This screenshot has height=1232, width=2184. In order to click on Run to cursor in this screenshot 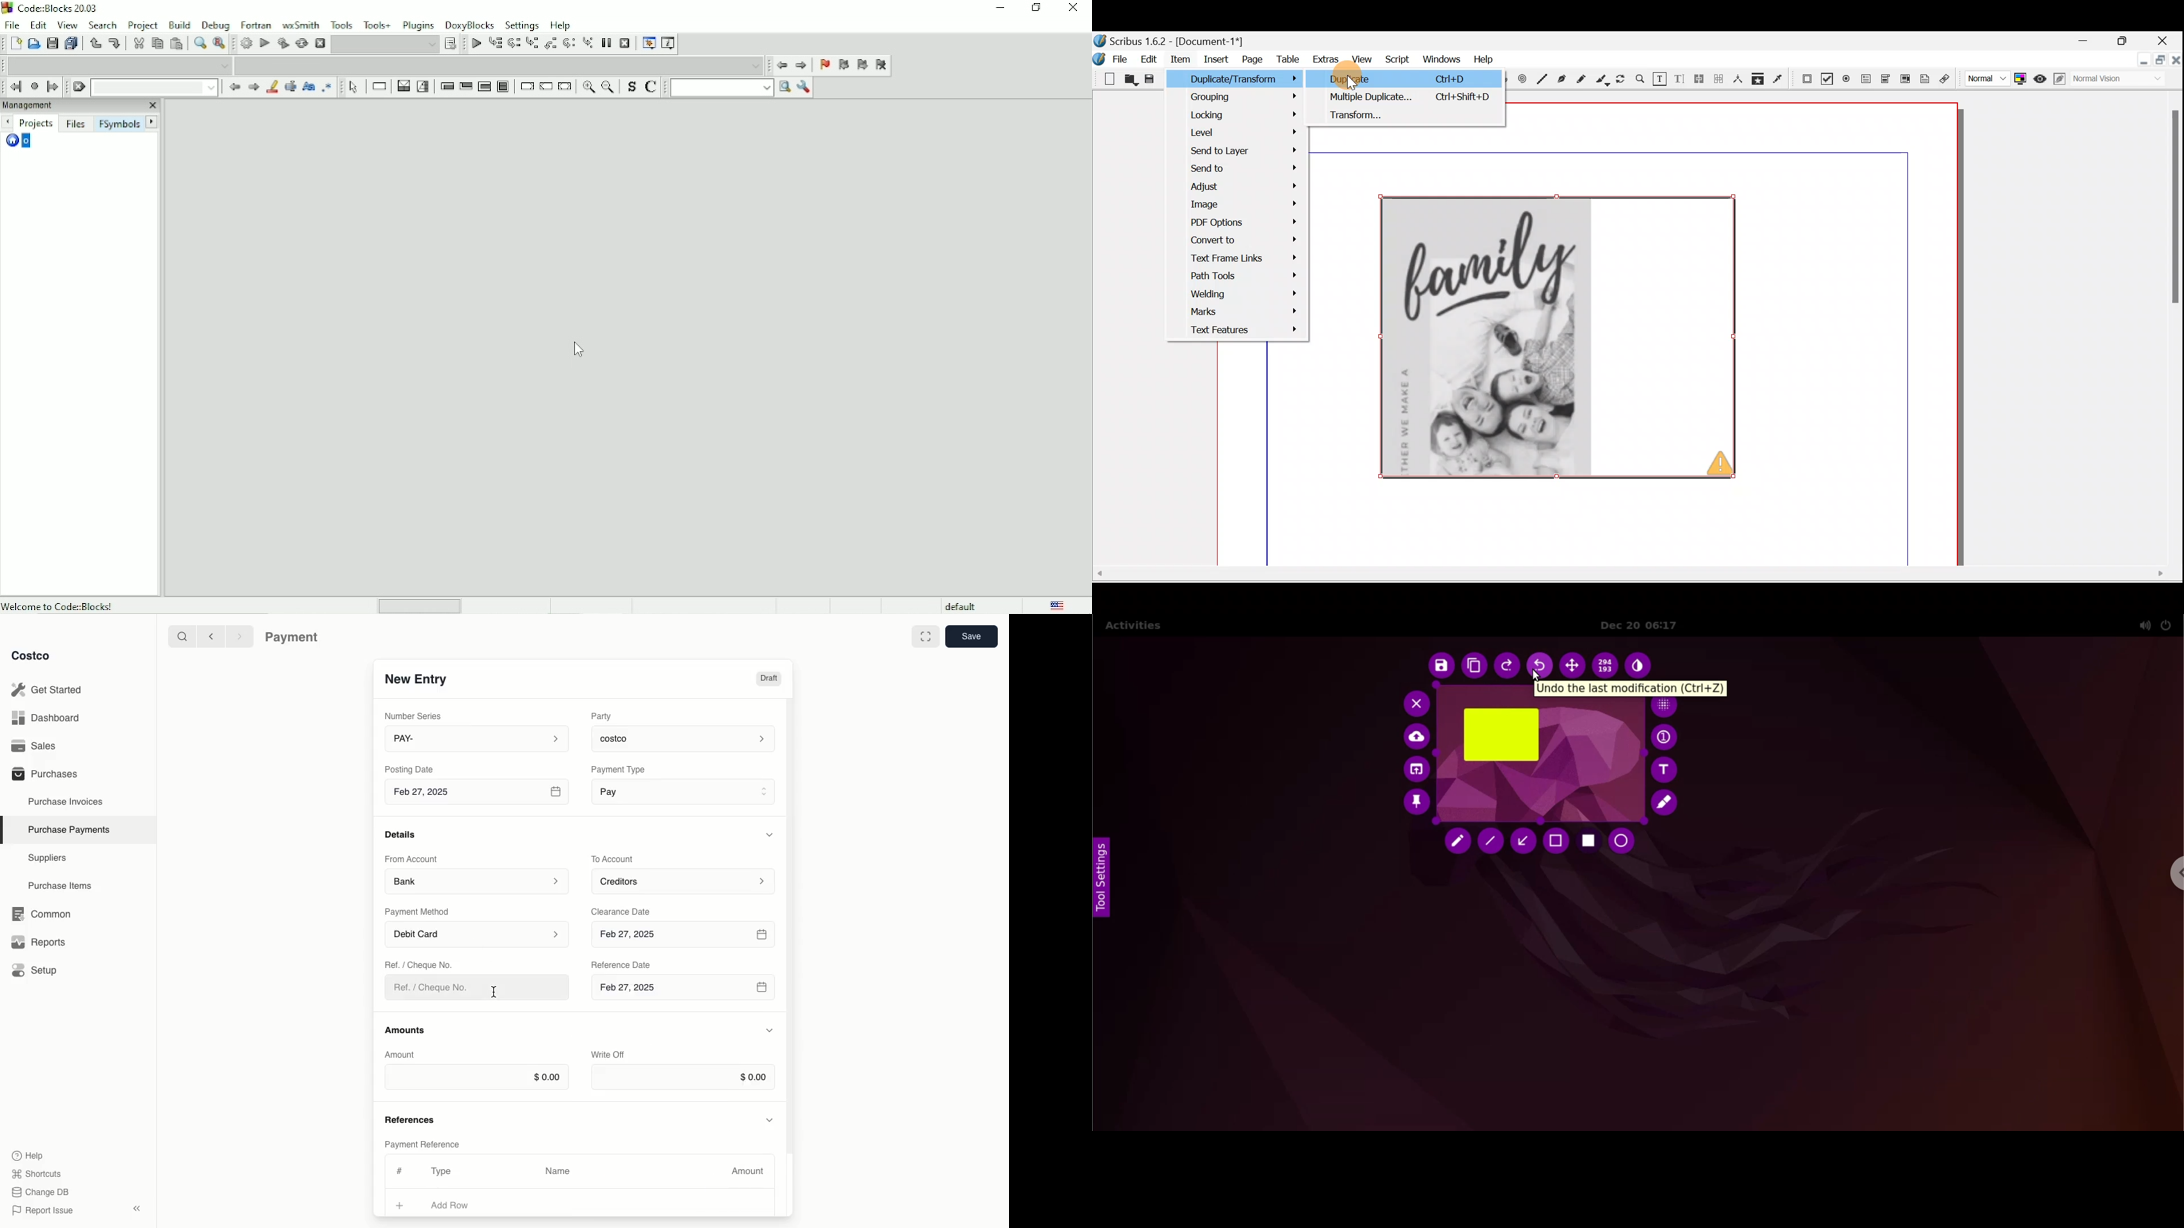, I will do `click(496, 45)`.